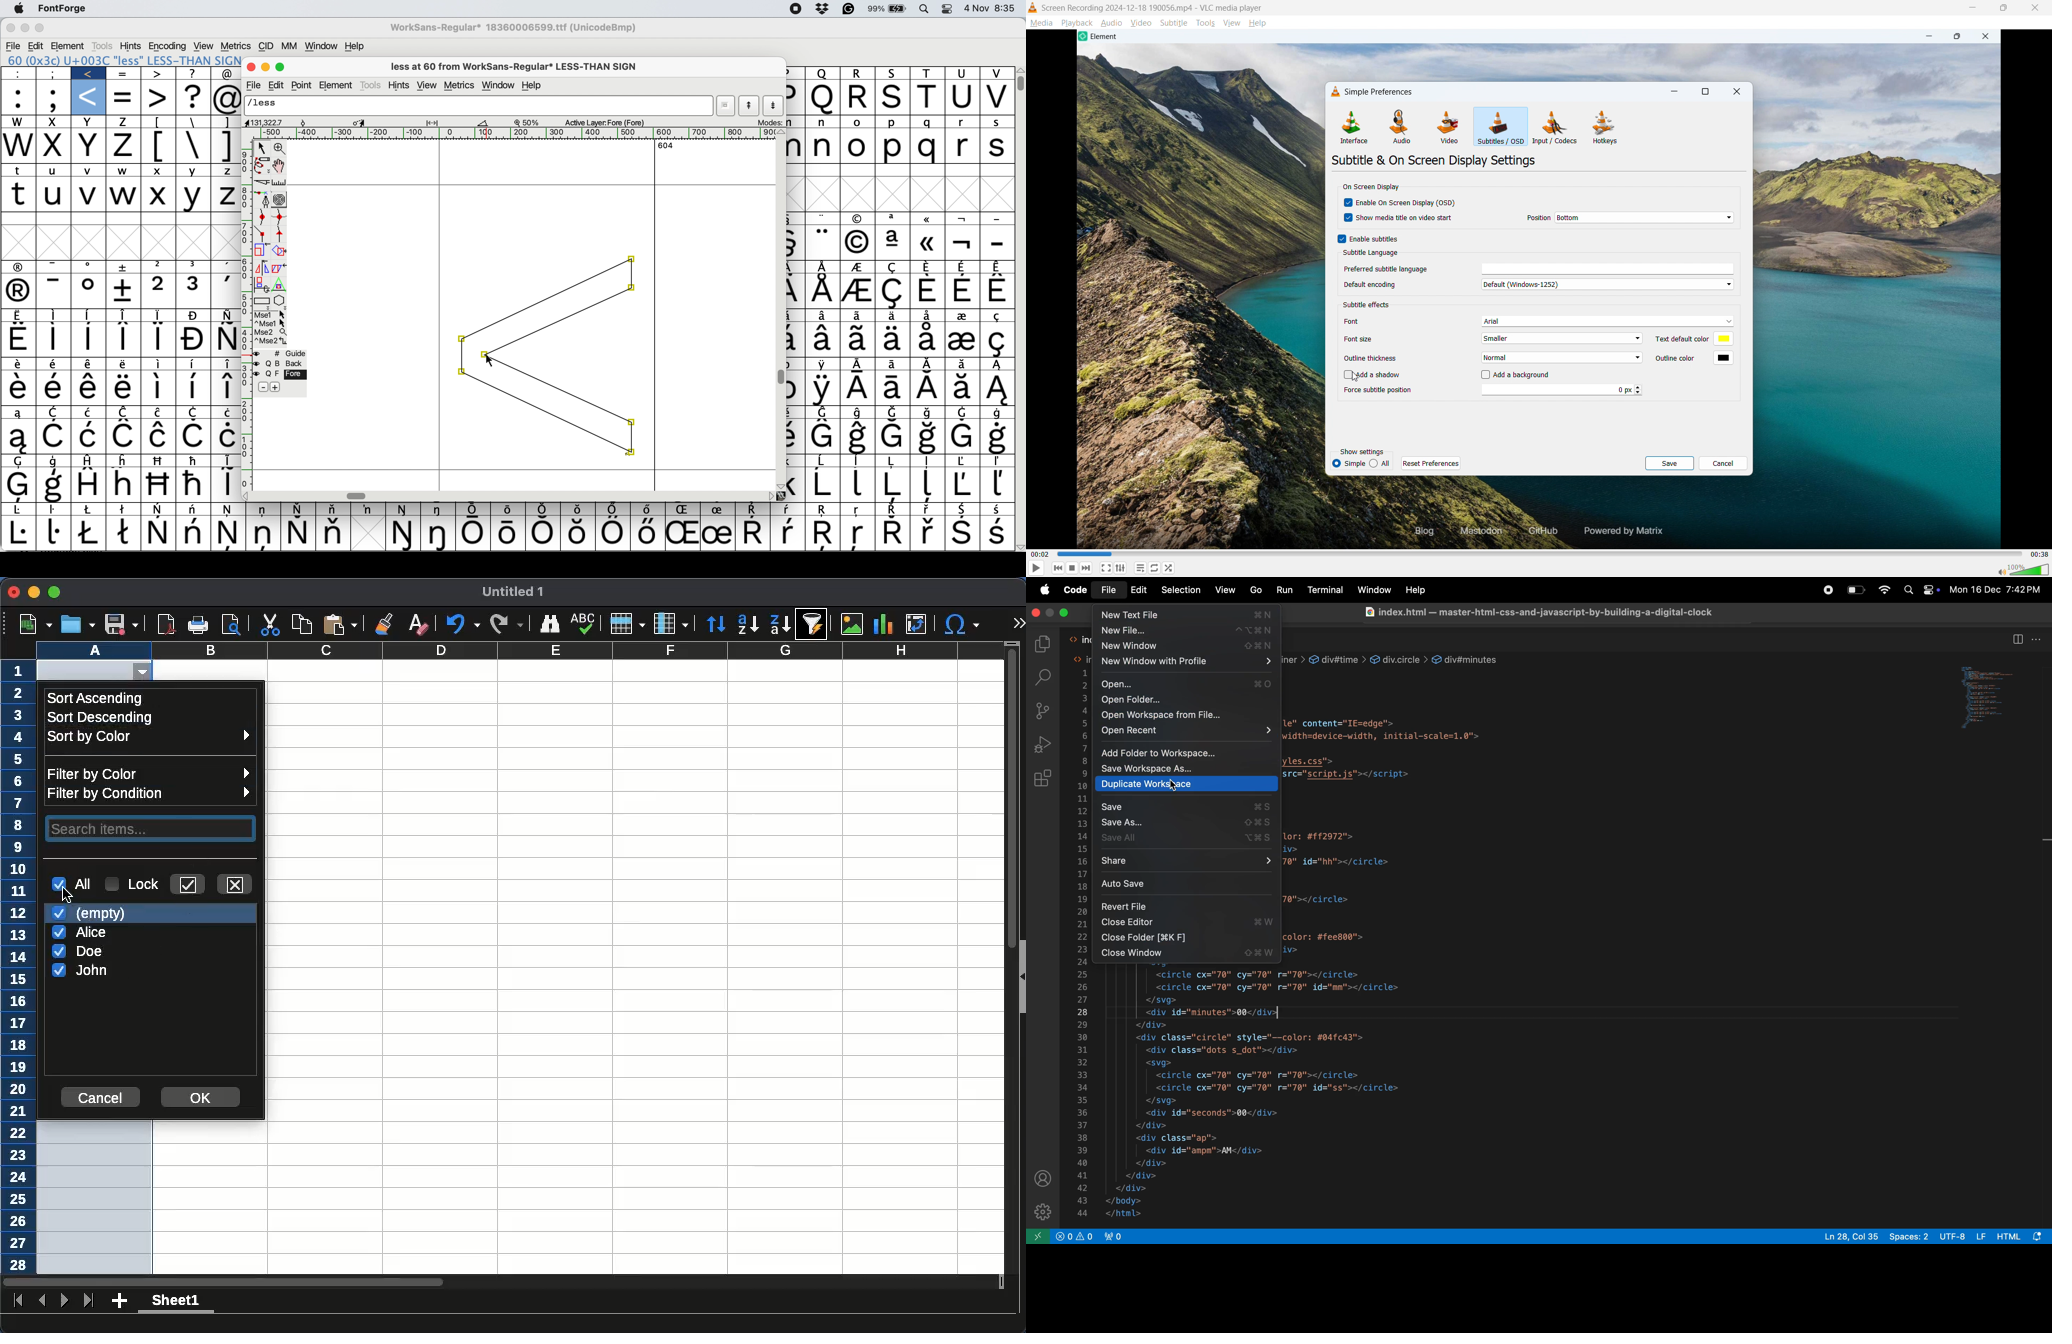 The width and height of the screenshot is (2072, 1344). Describe the element at coordinates (102, 1098) in the screenshot. I see `cancel` at that location.